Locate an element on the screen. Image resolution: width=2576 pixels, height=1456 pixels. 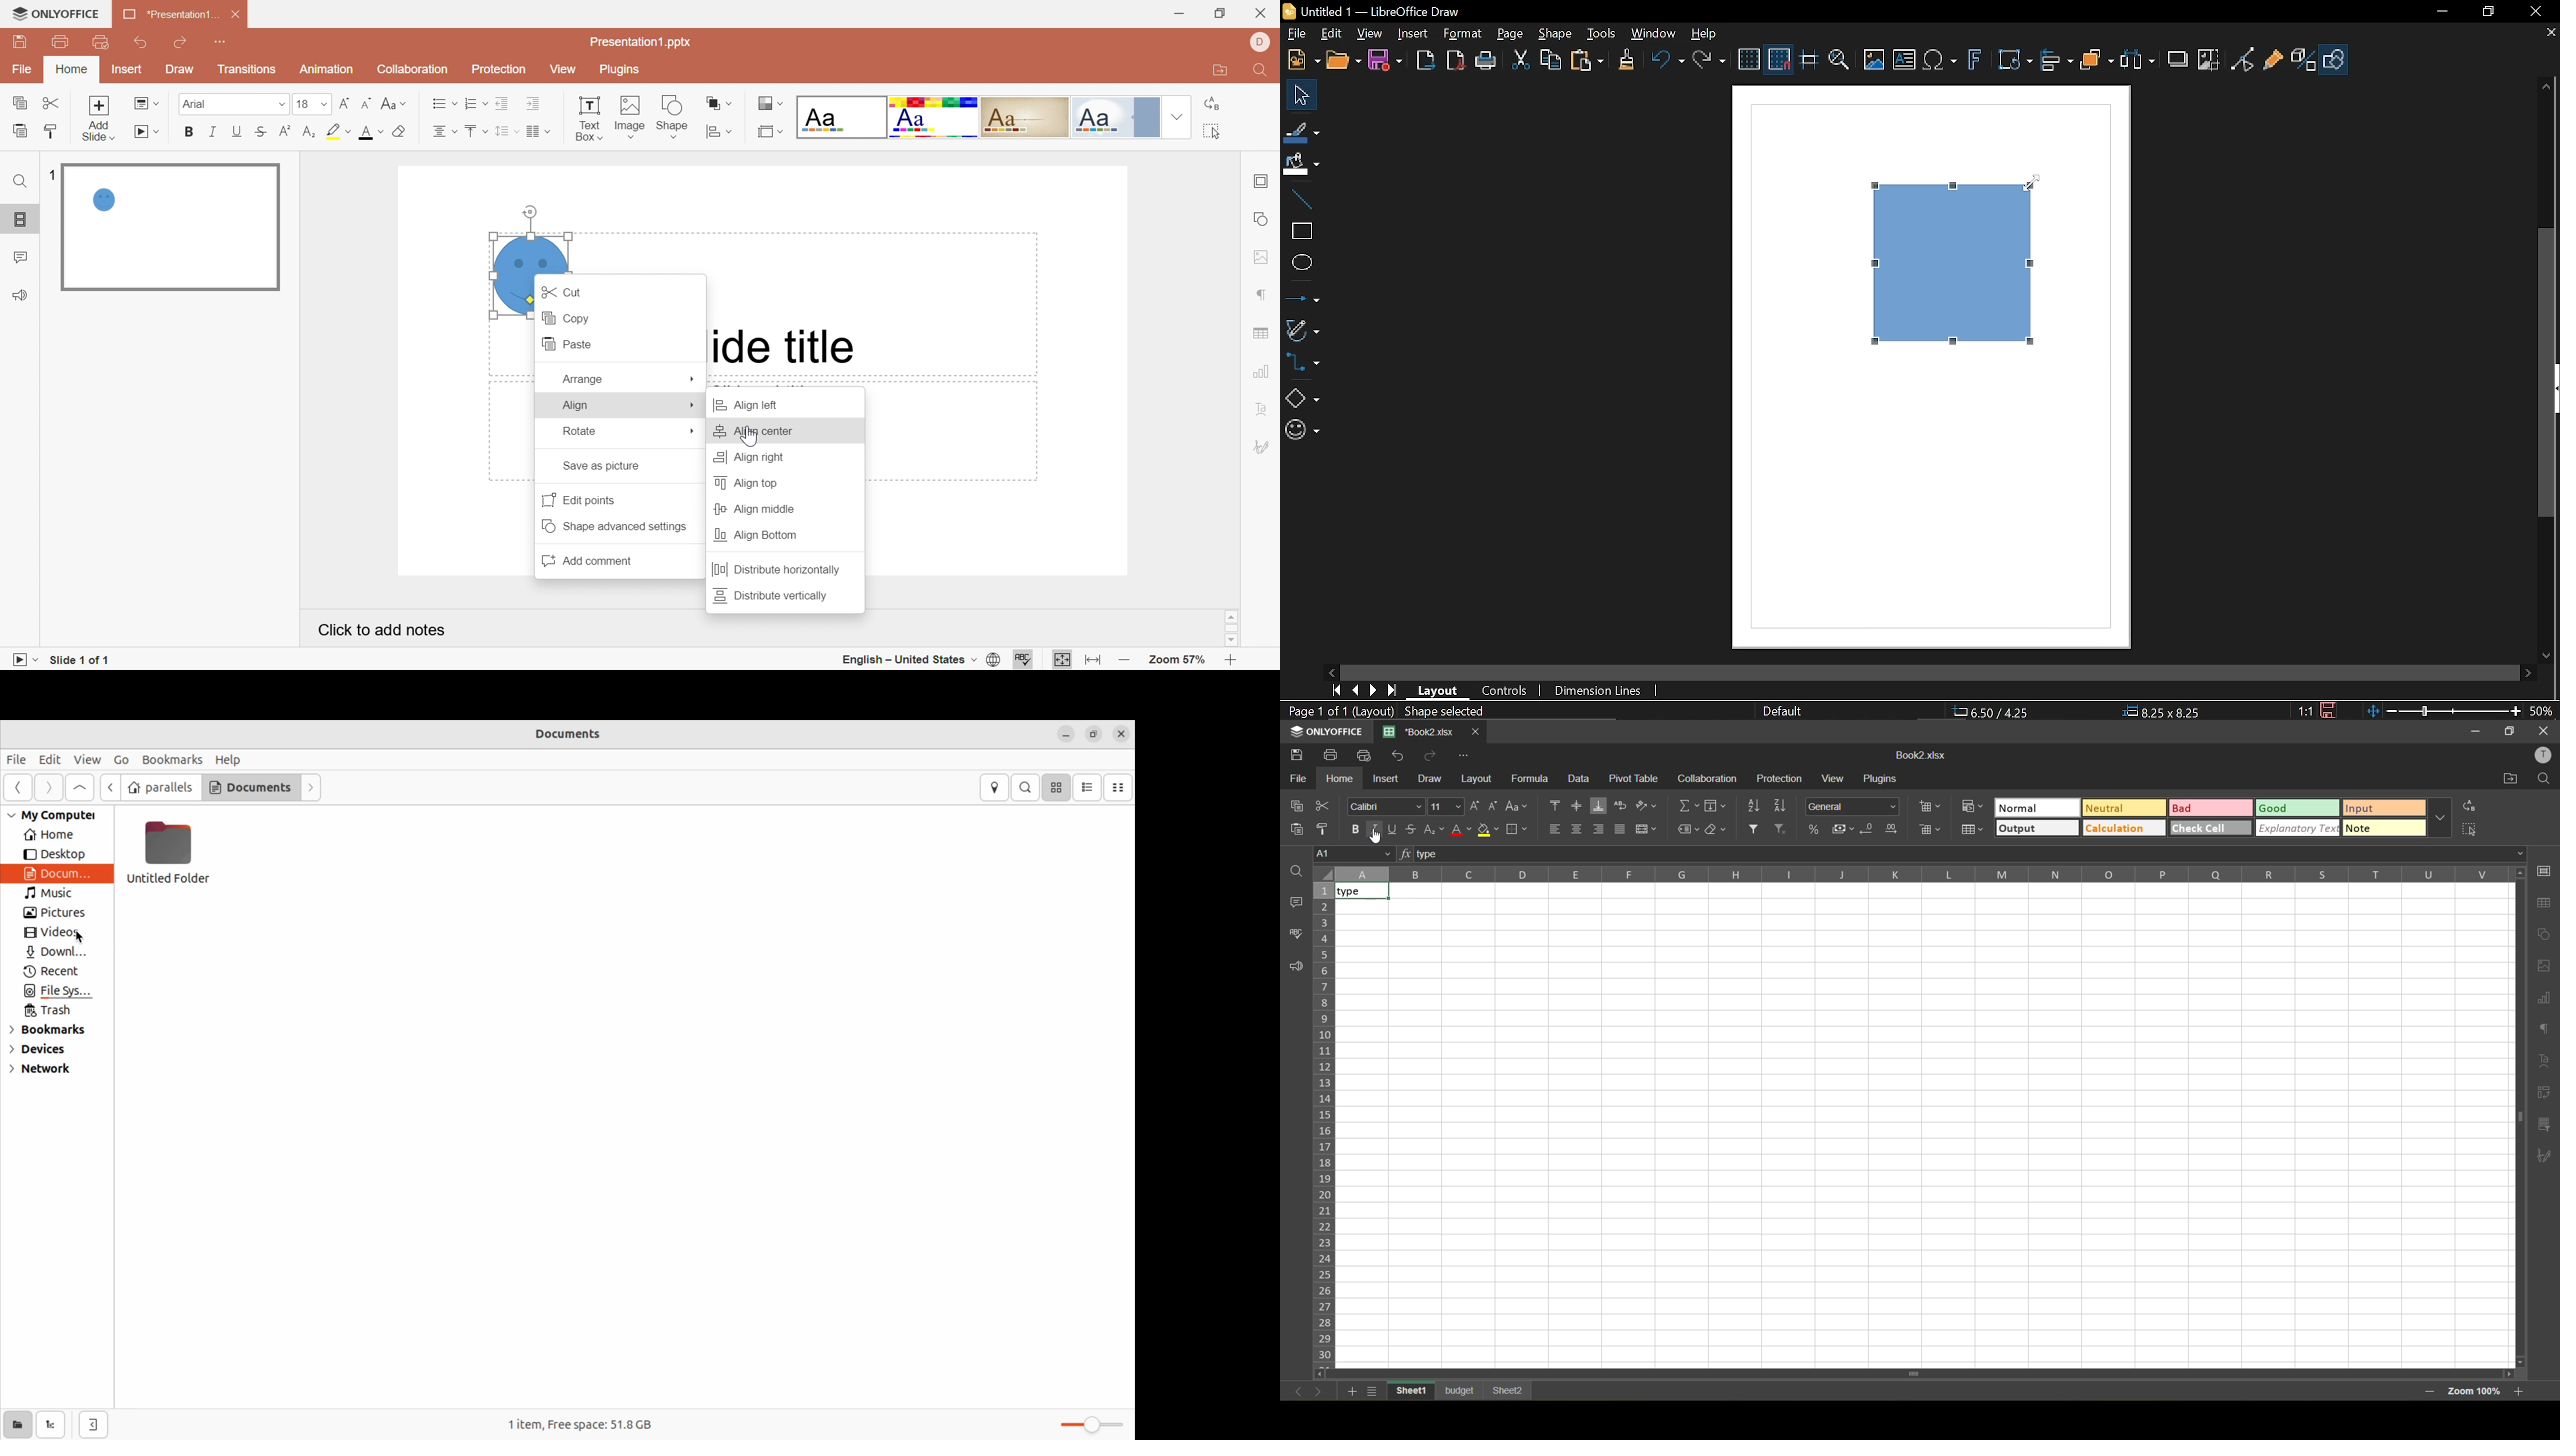
Add equation is located at coordinates (1942, 62).